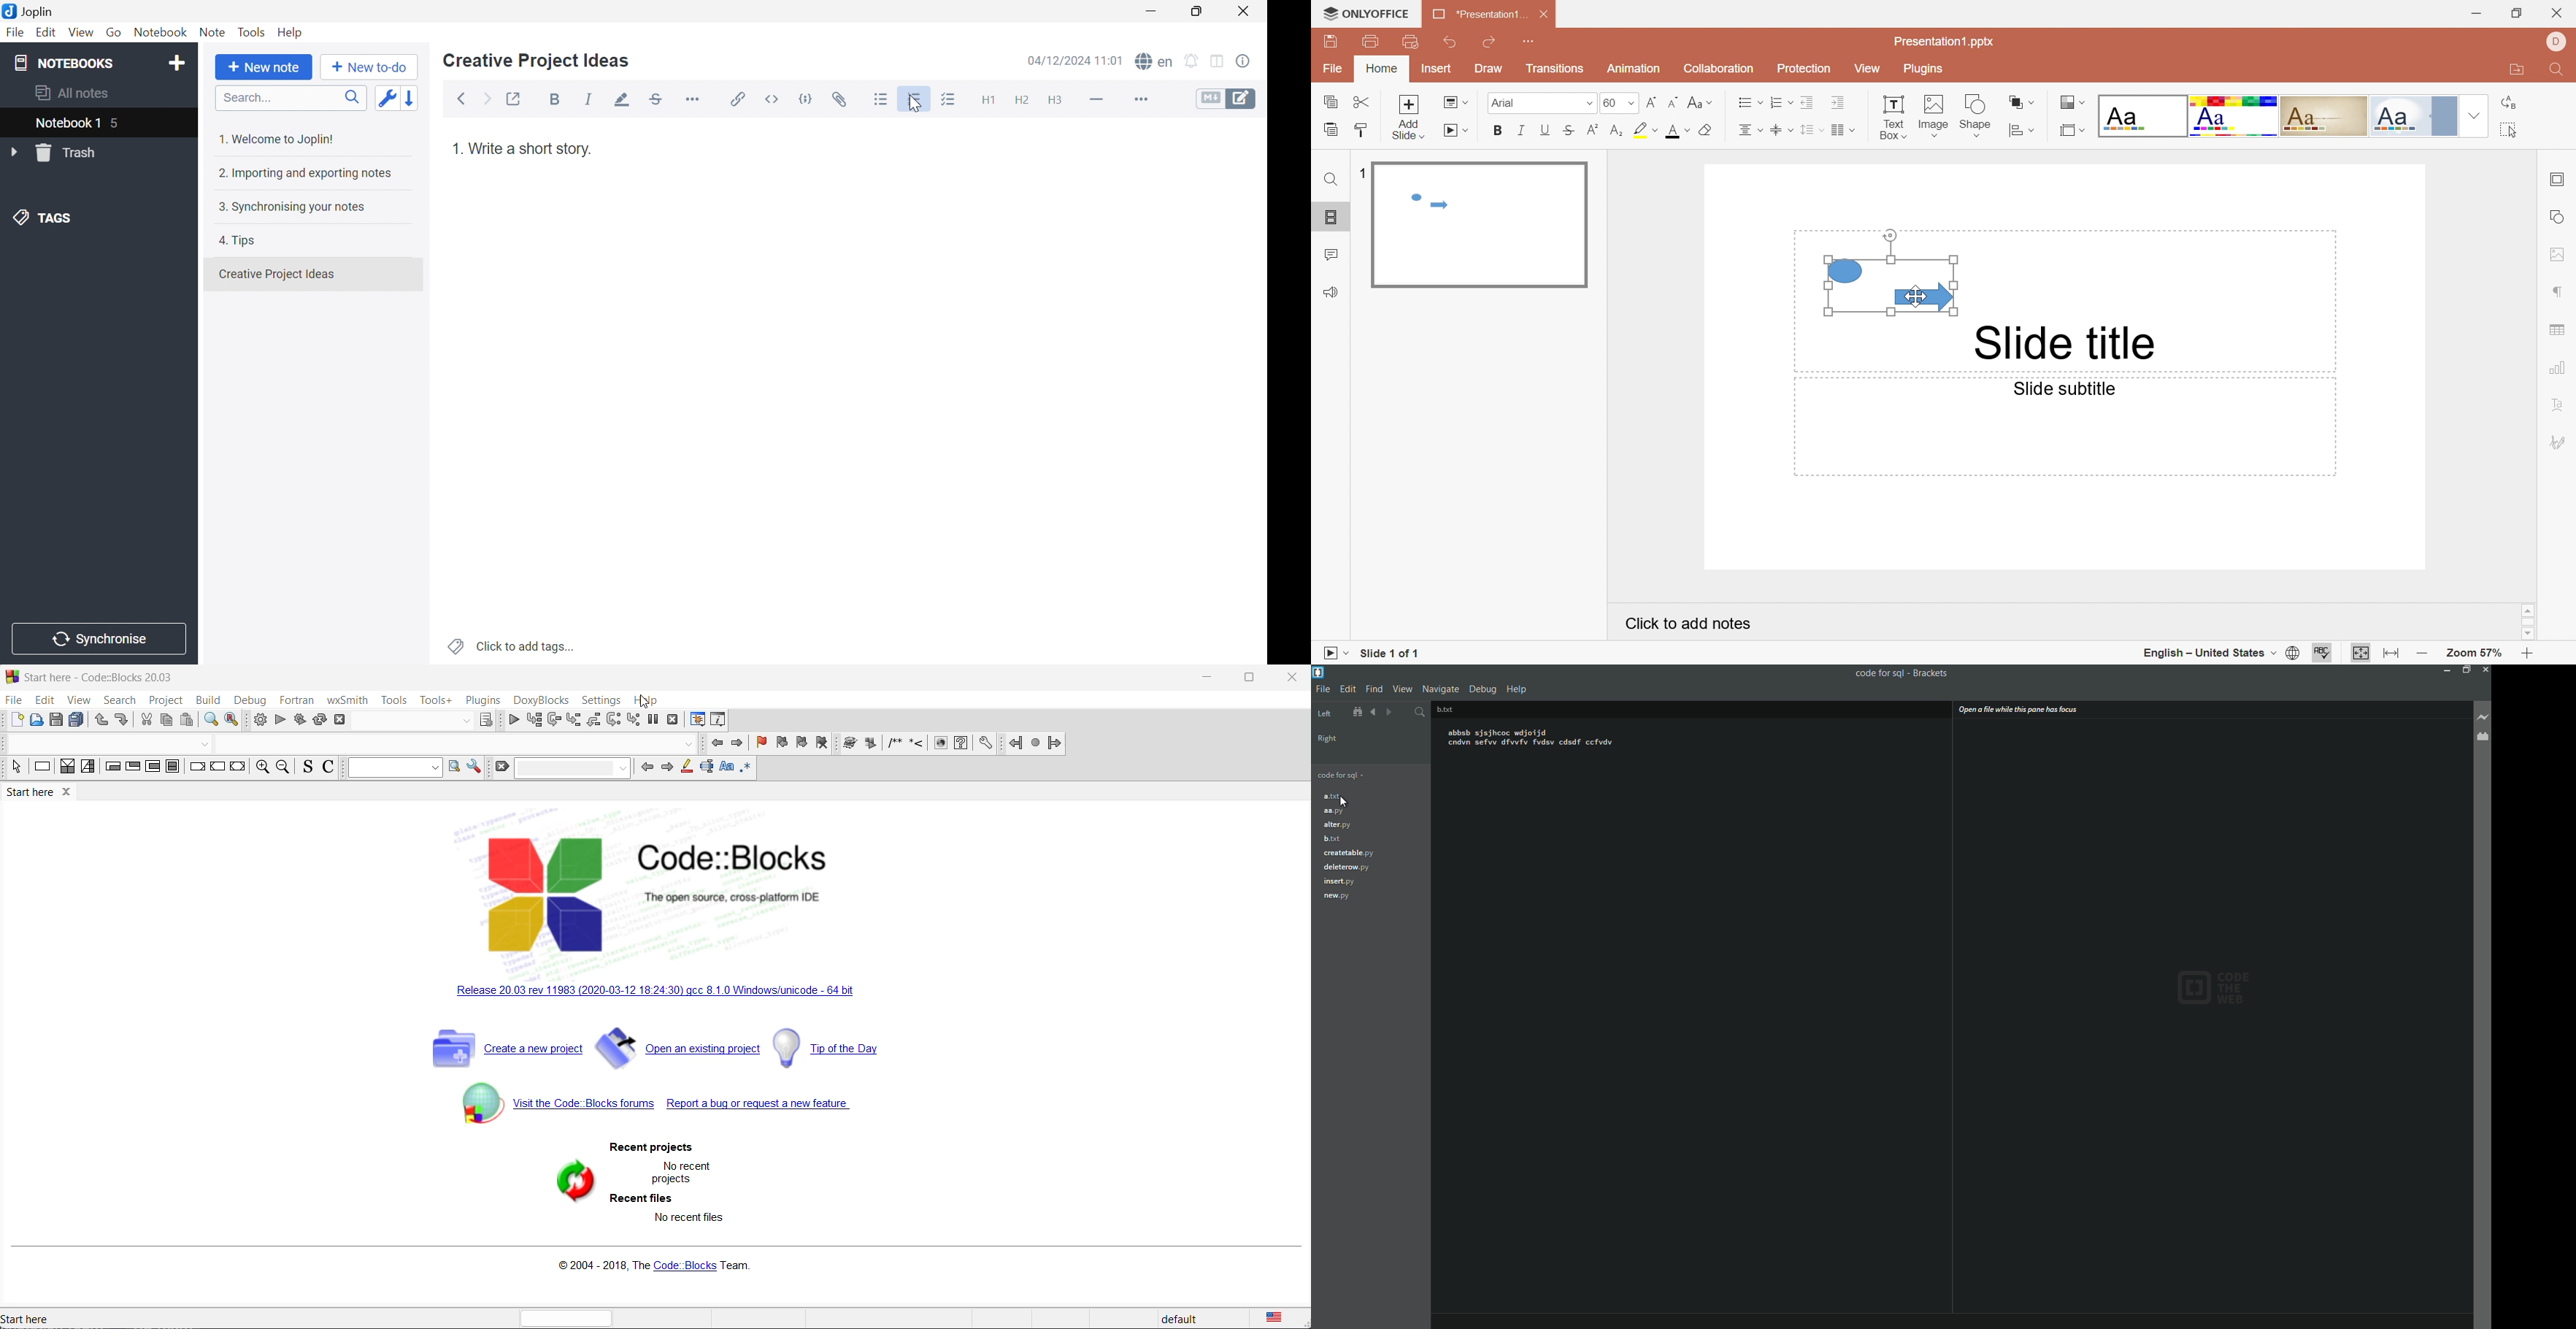  Describe the element at coordinates (530, 149) in the screenshot. I see `Write a short story.` at that location.